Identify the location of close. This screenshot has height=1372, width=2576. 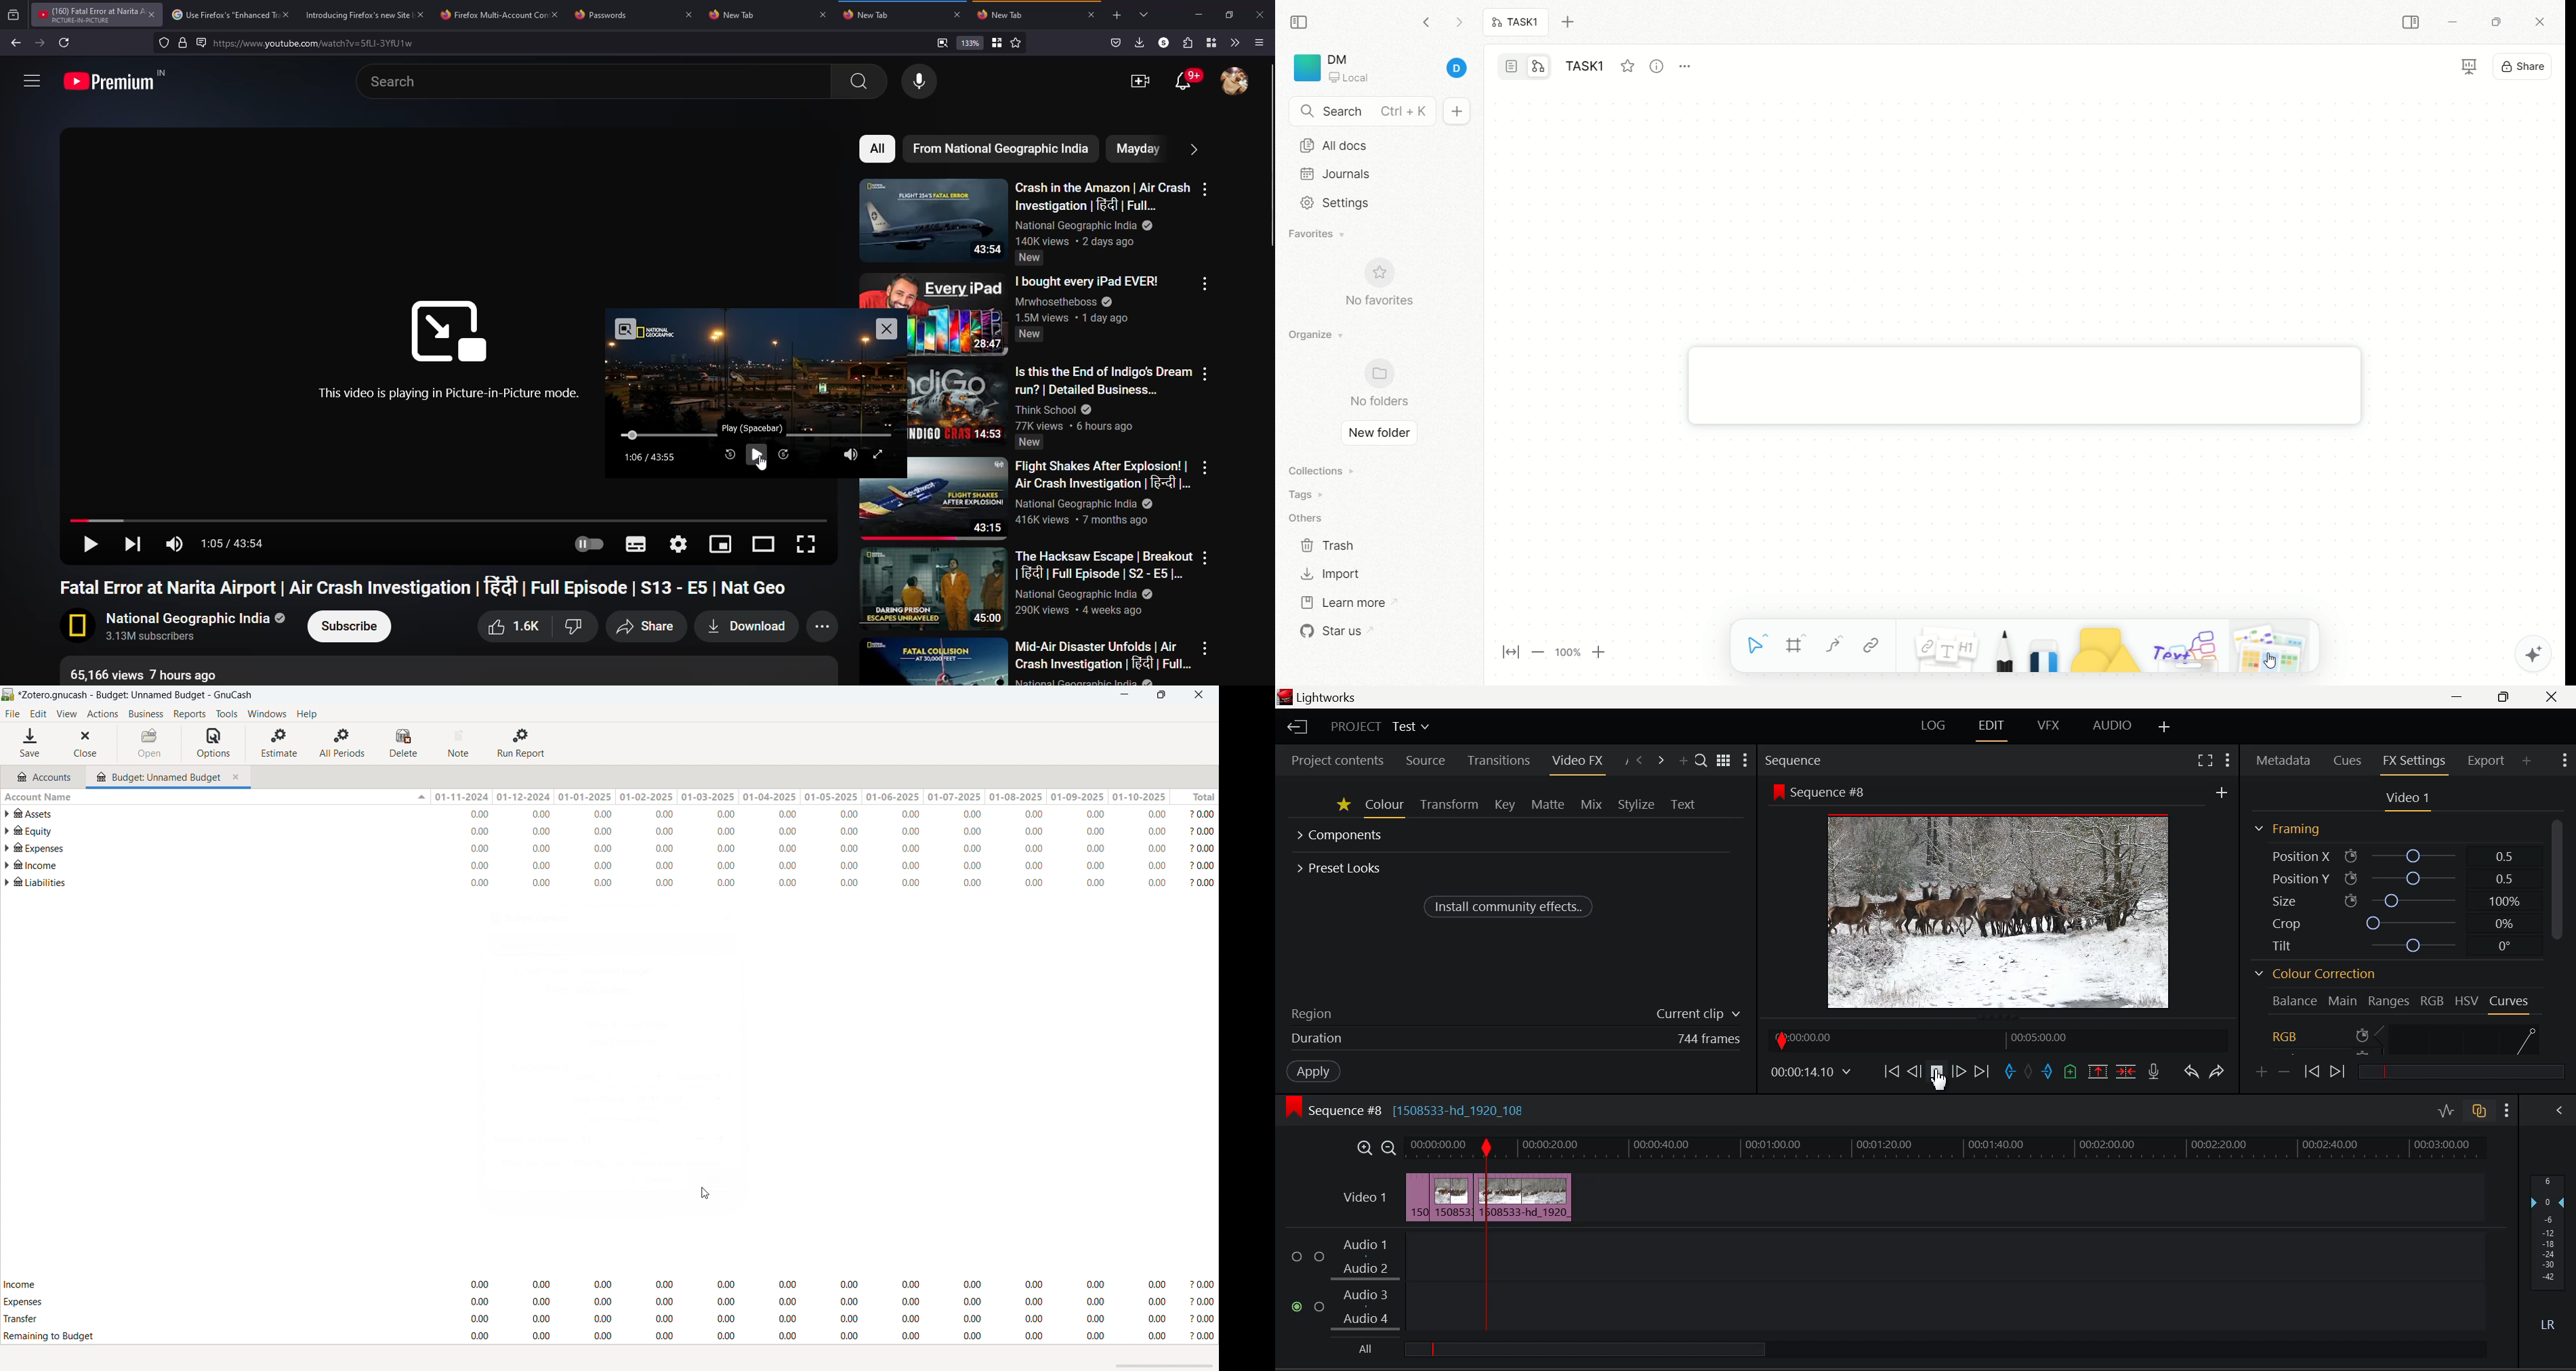
(689, 14).